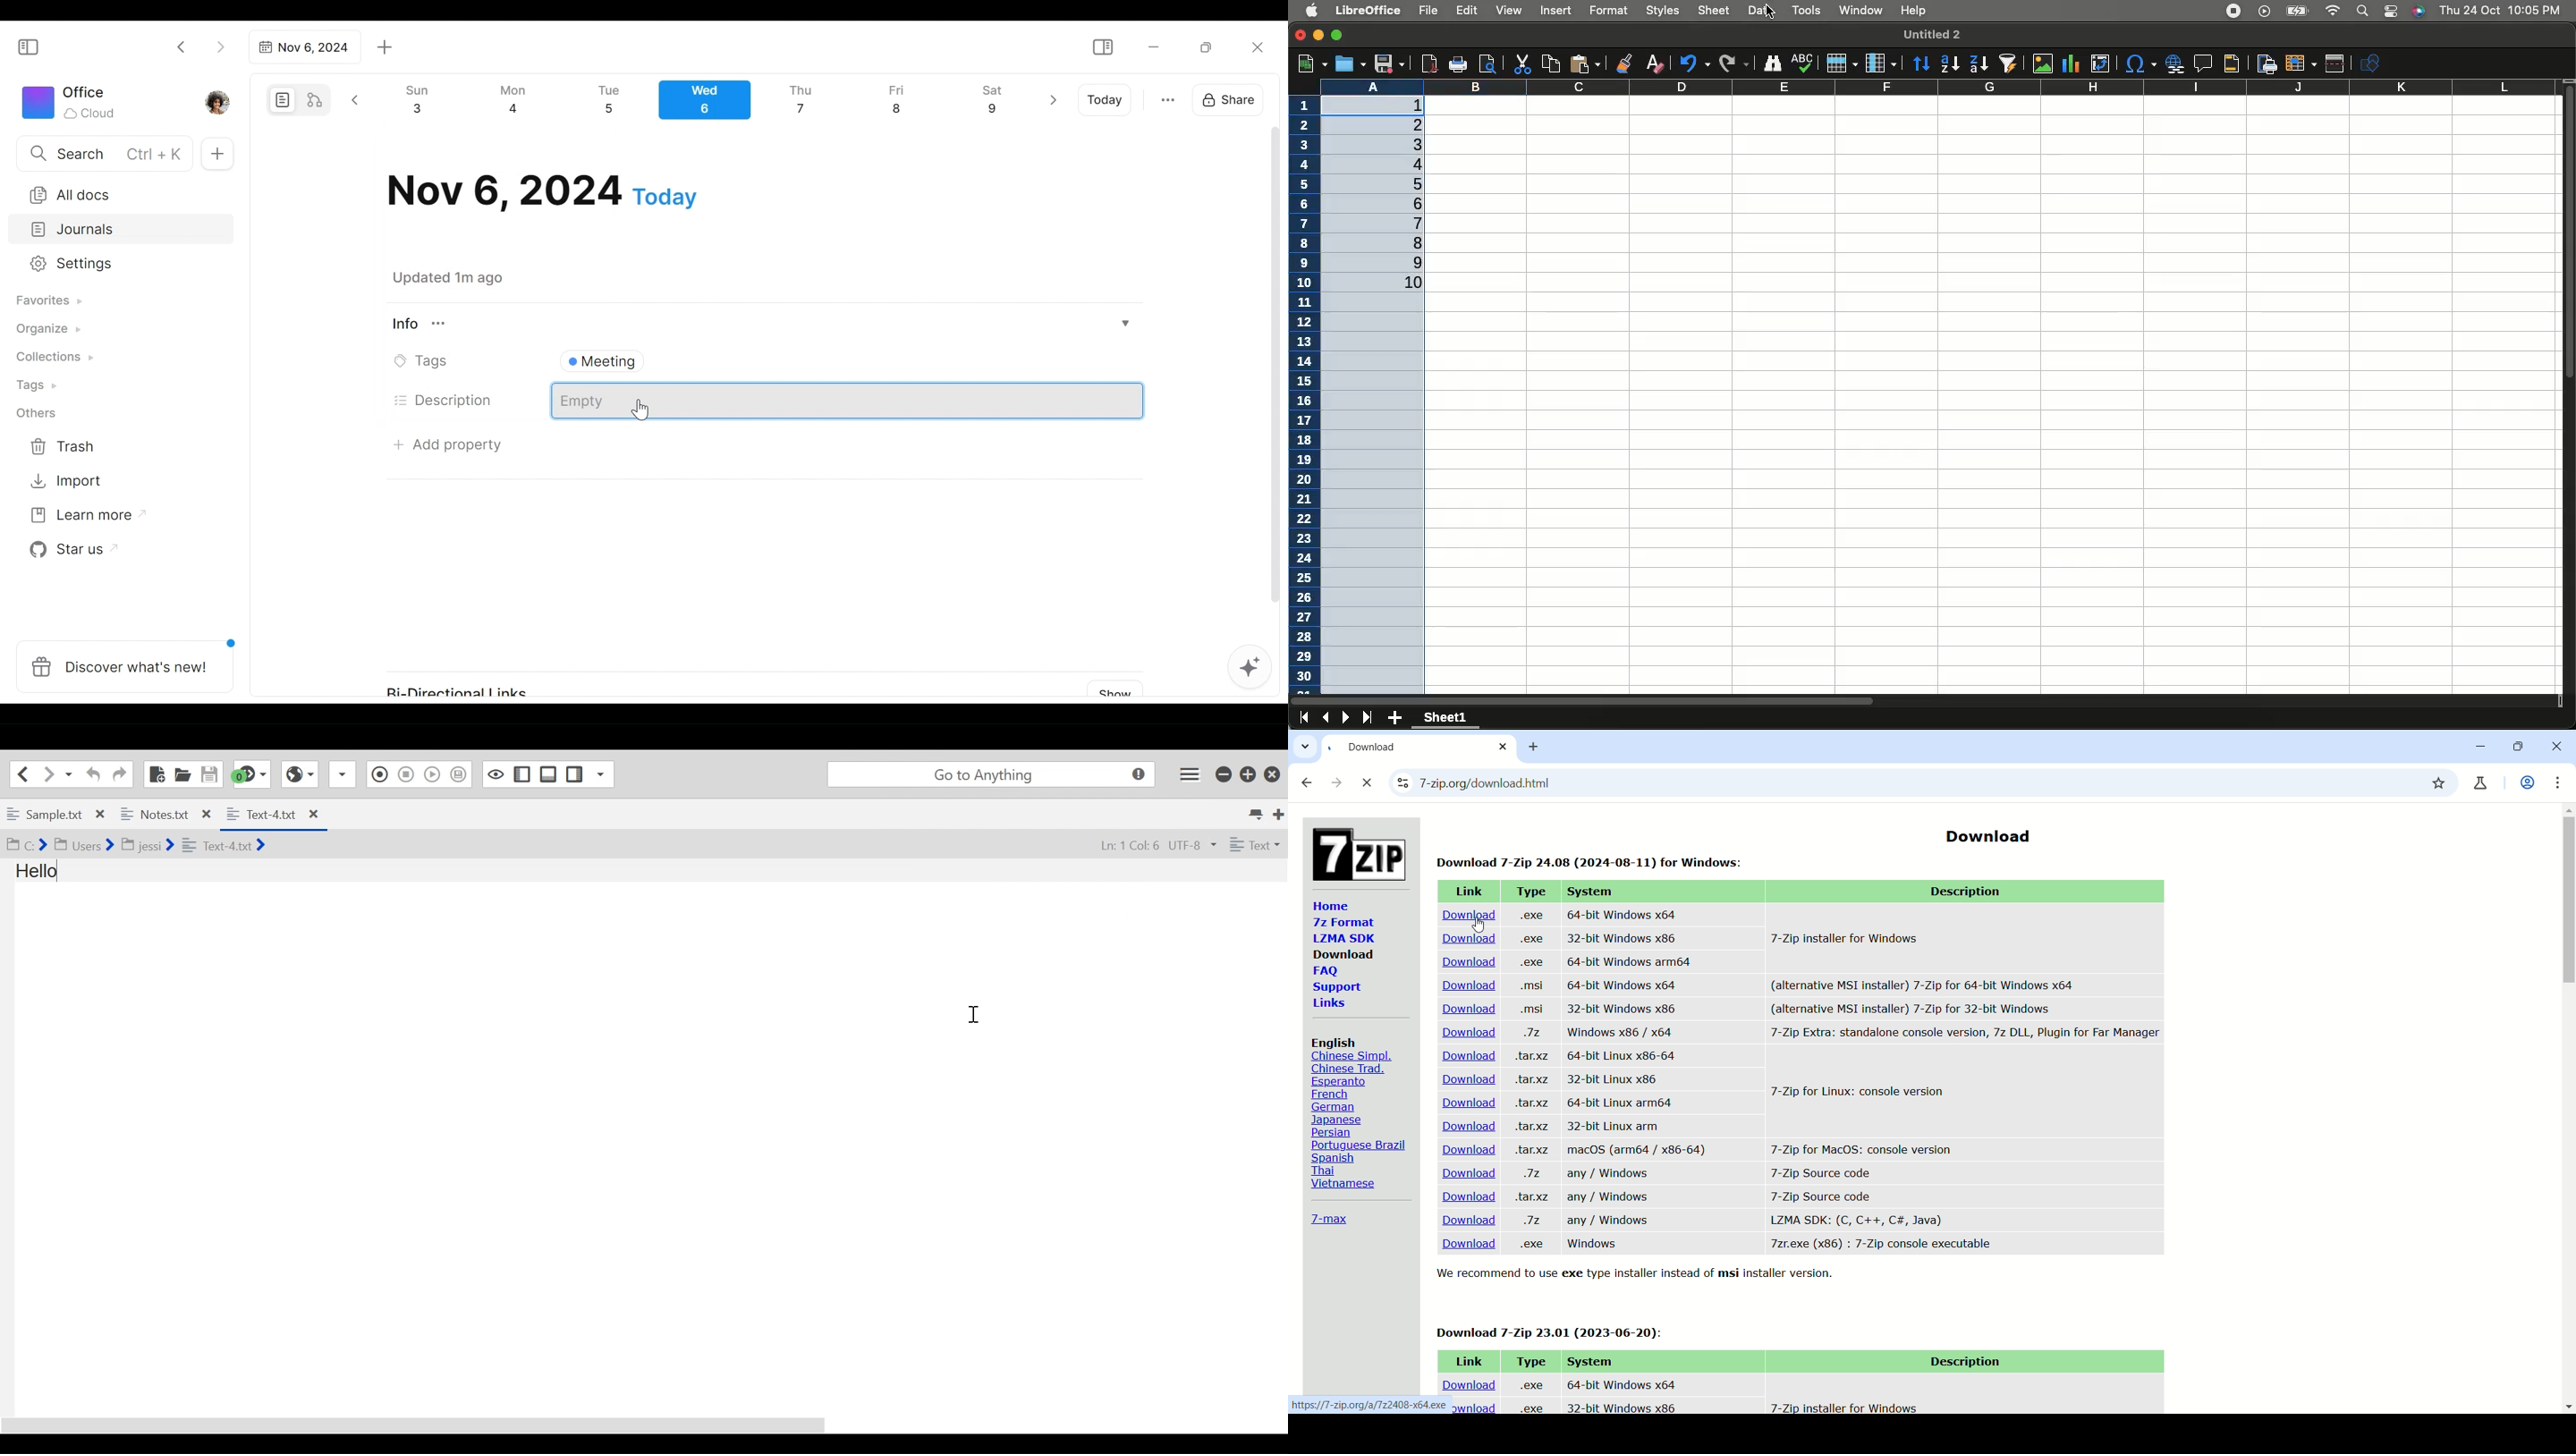 The height and width of the screenshot is (1456, 2576). Describe the element at coordinates (1995, 86) in the screenshot. I see `Column` at that location.